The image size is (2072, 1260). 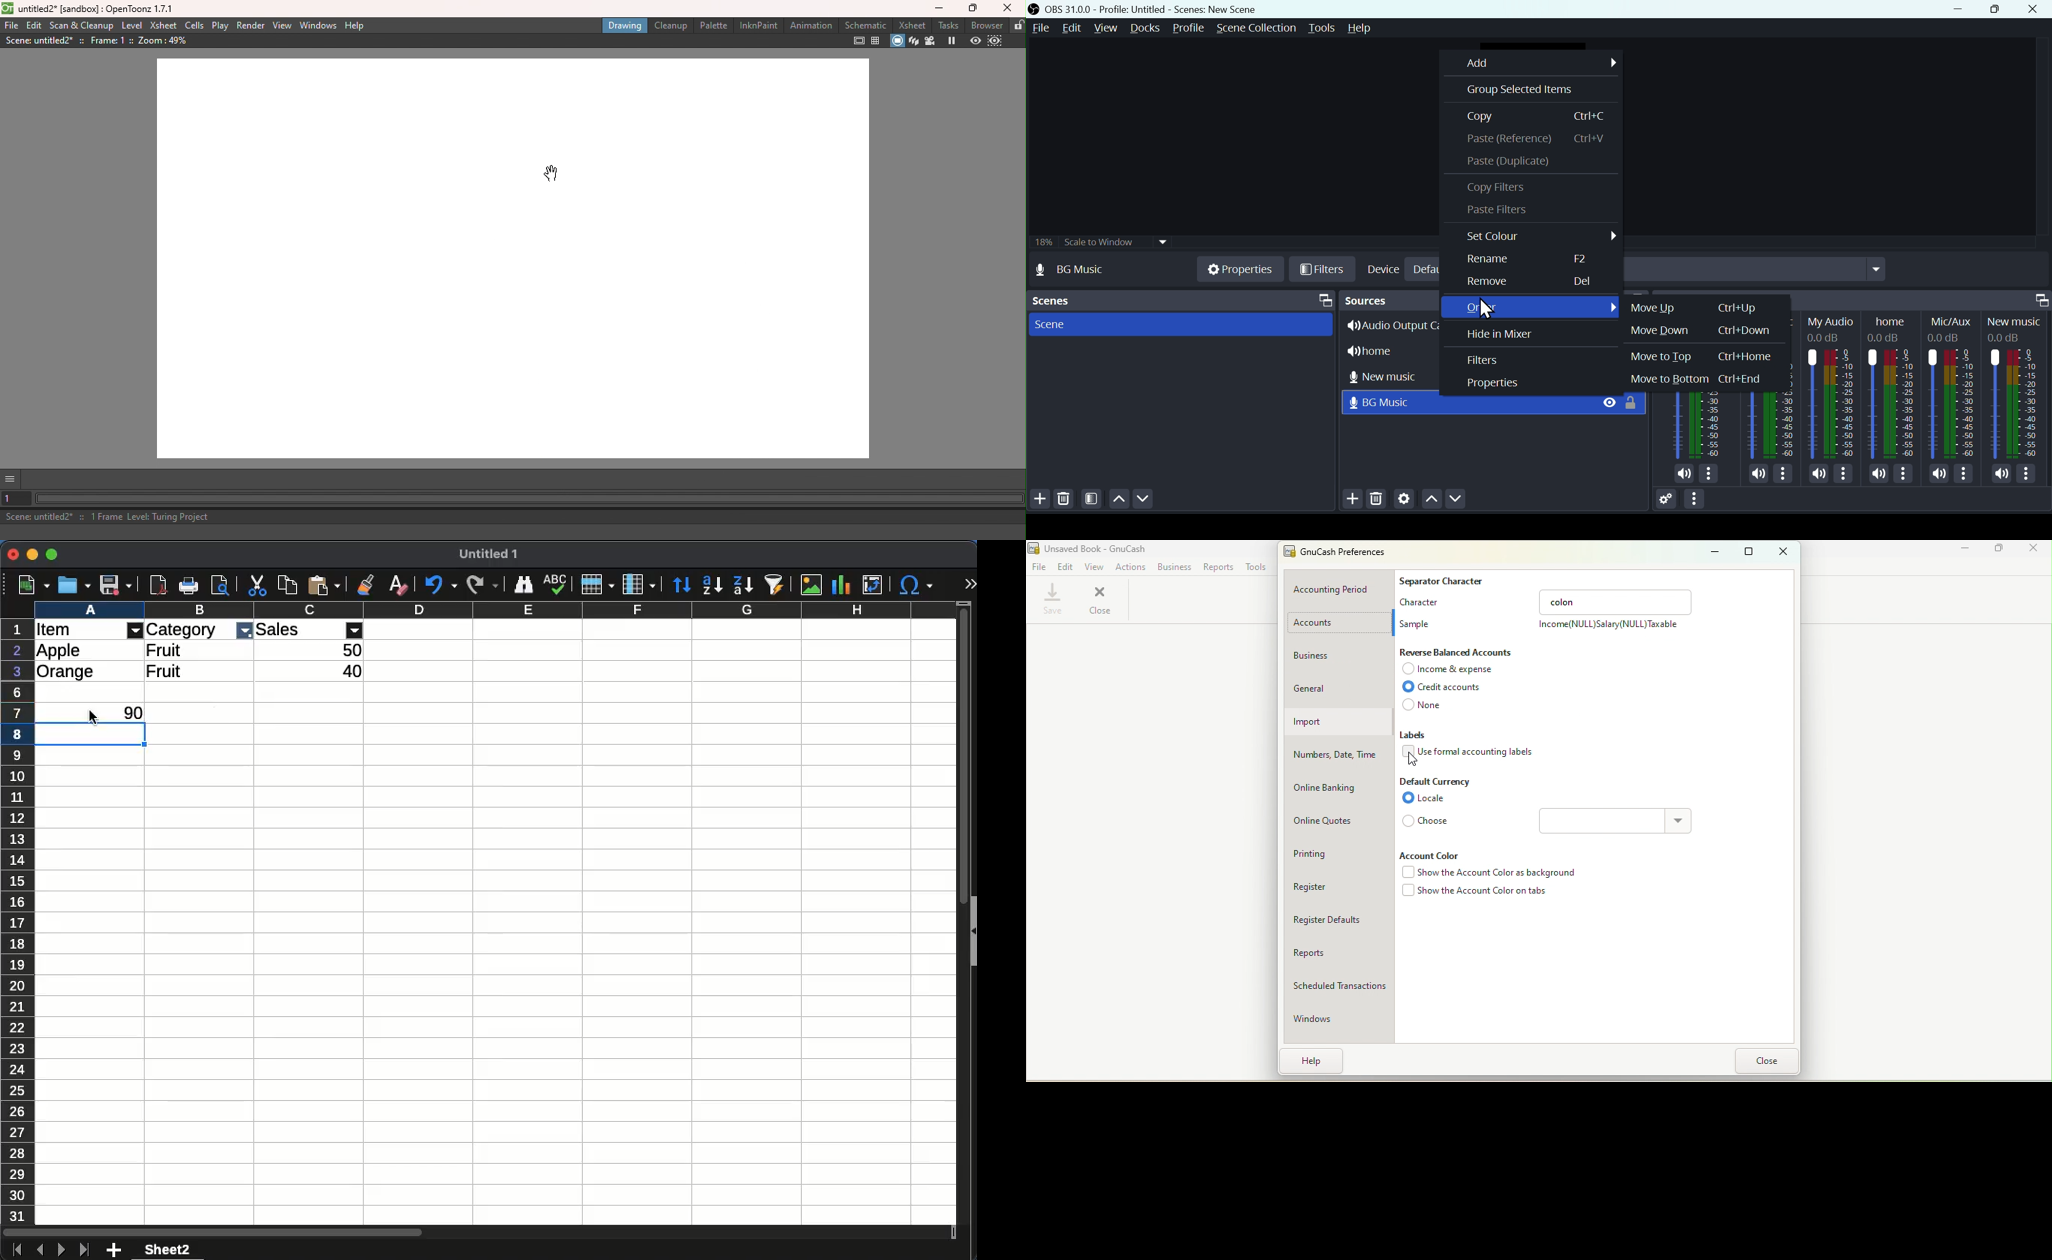 I want to click on Down, so click(x=1146, y=501).